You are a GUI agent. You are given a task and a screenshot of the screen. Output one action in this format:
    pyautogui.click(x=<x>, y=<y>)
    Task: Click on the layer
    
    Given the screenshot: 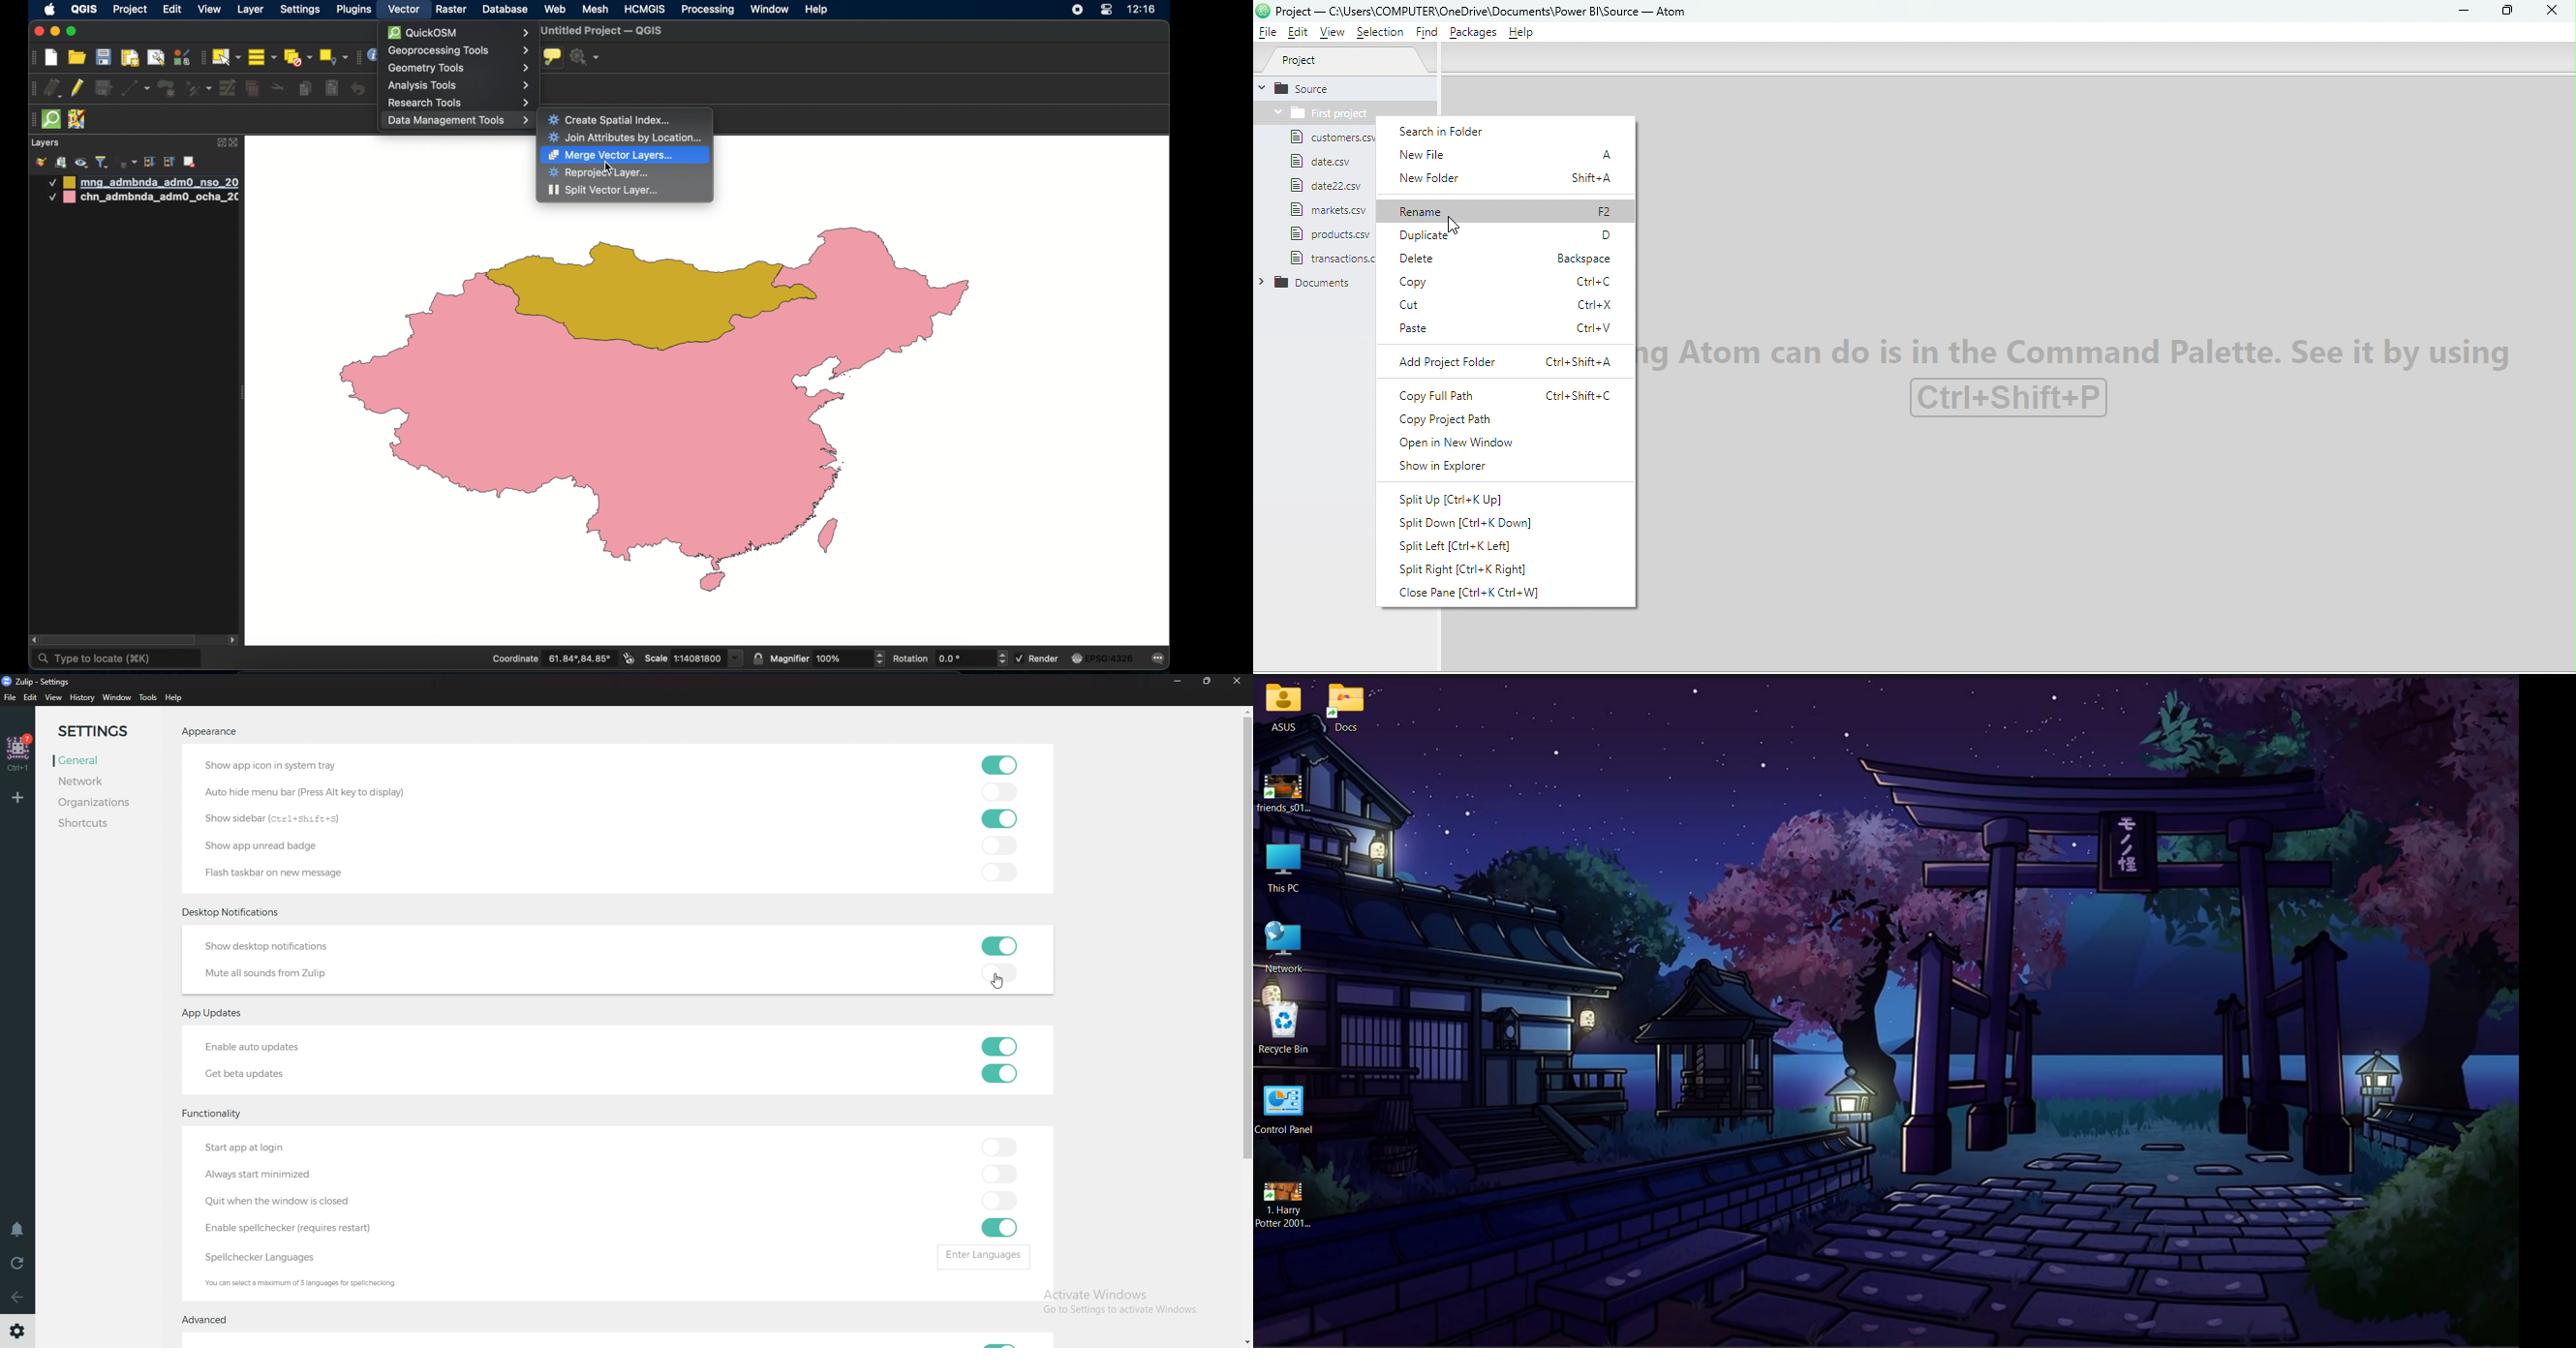 What is the action you would take?
    pyautogui.click(x=252, y=9)
    